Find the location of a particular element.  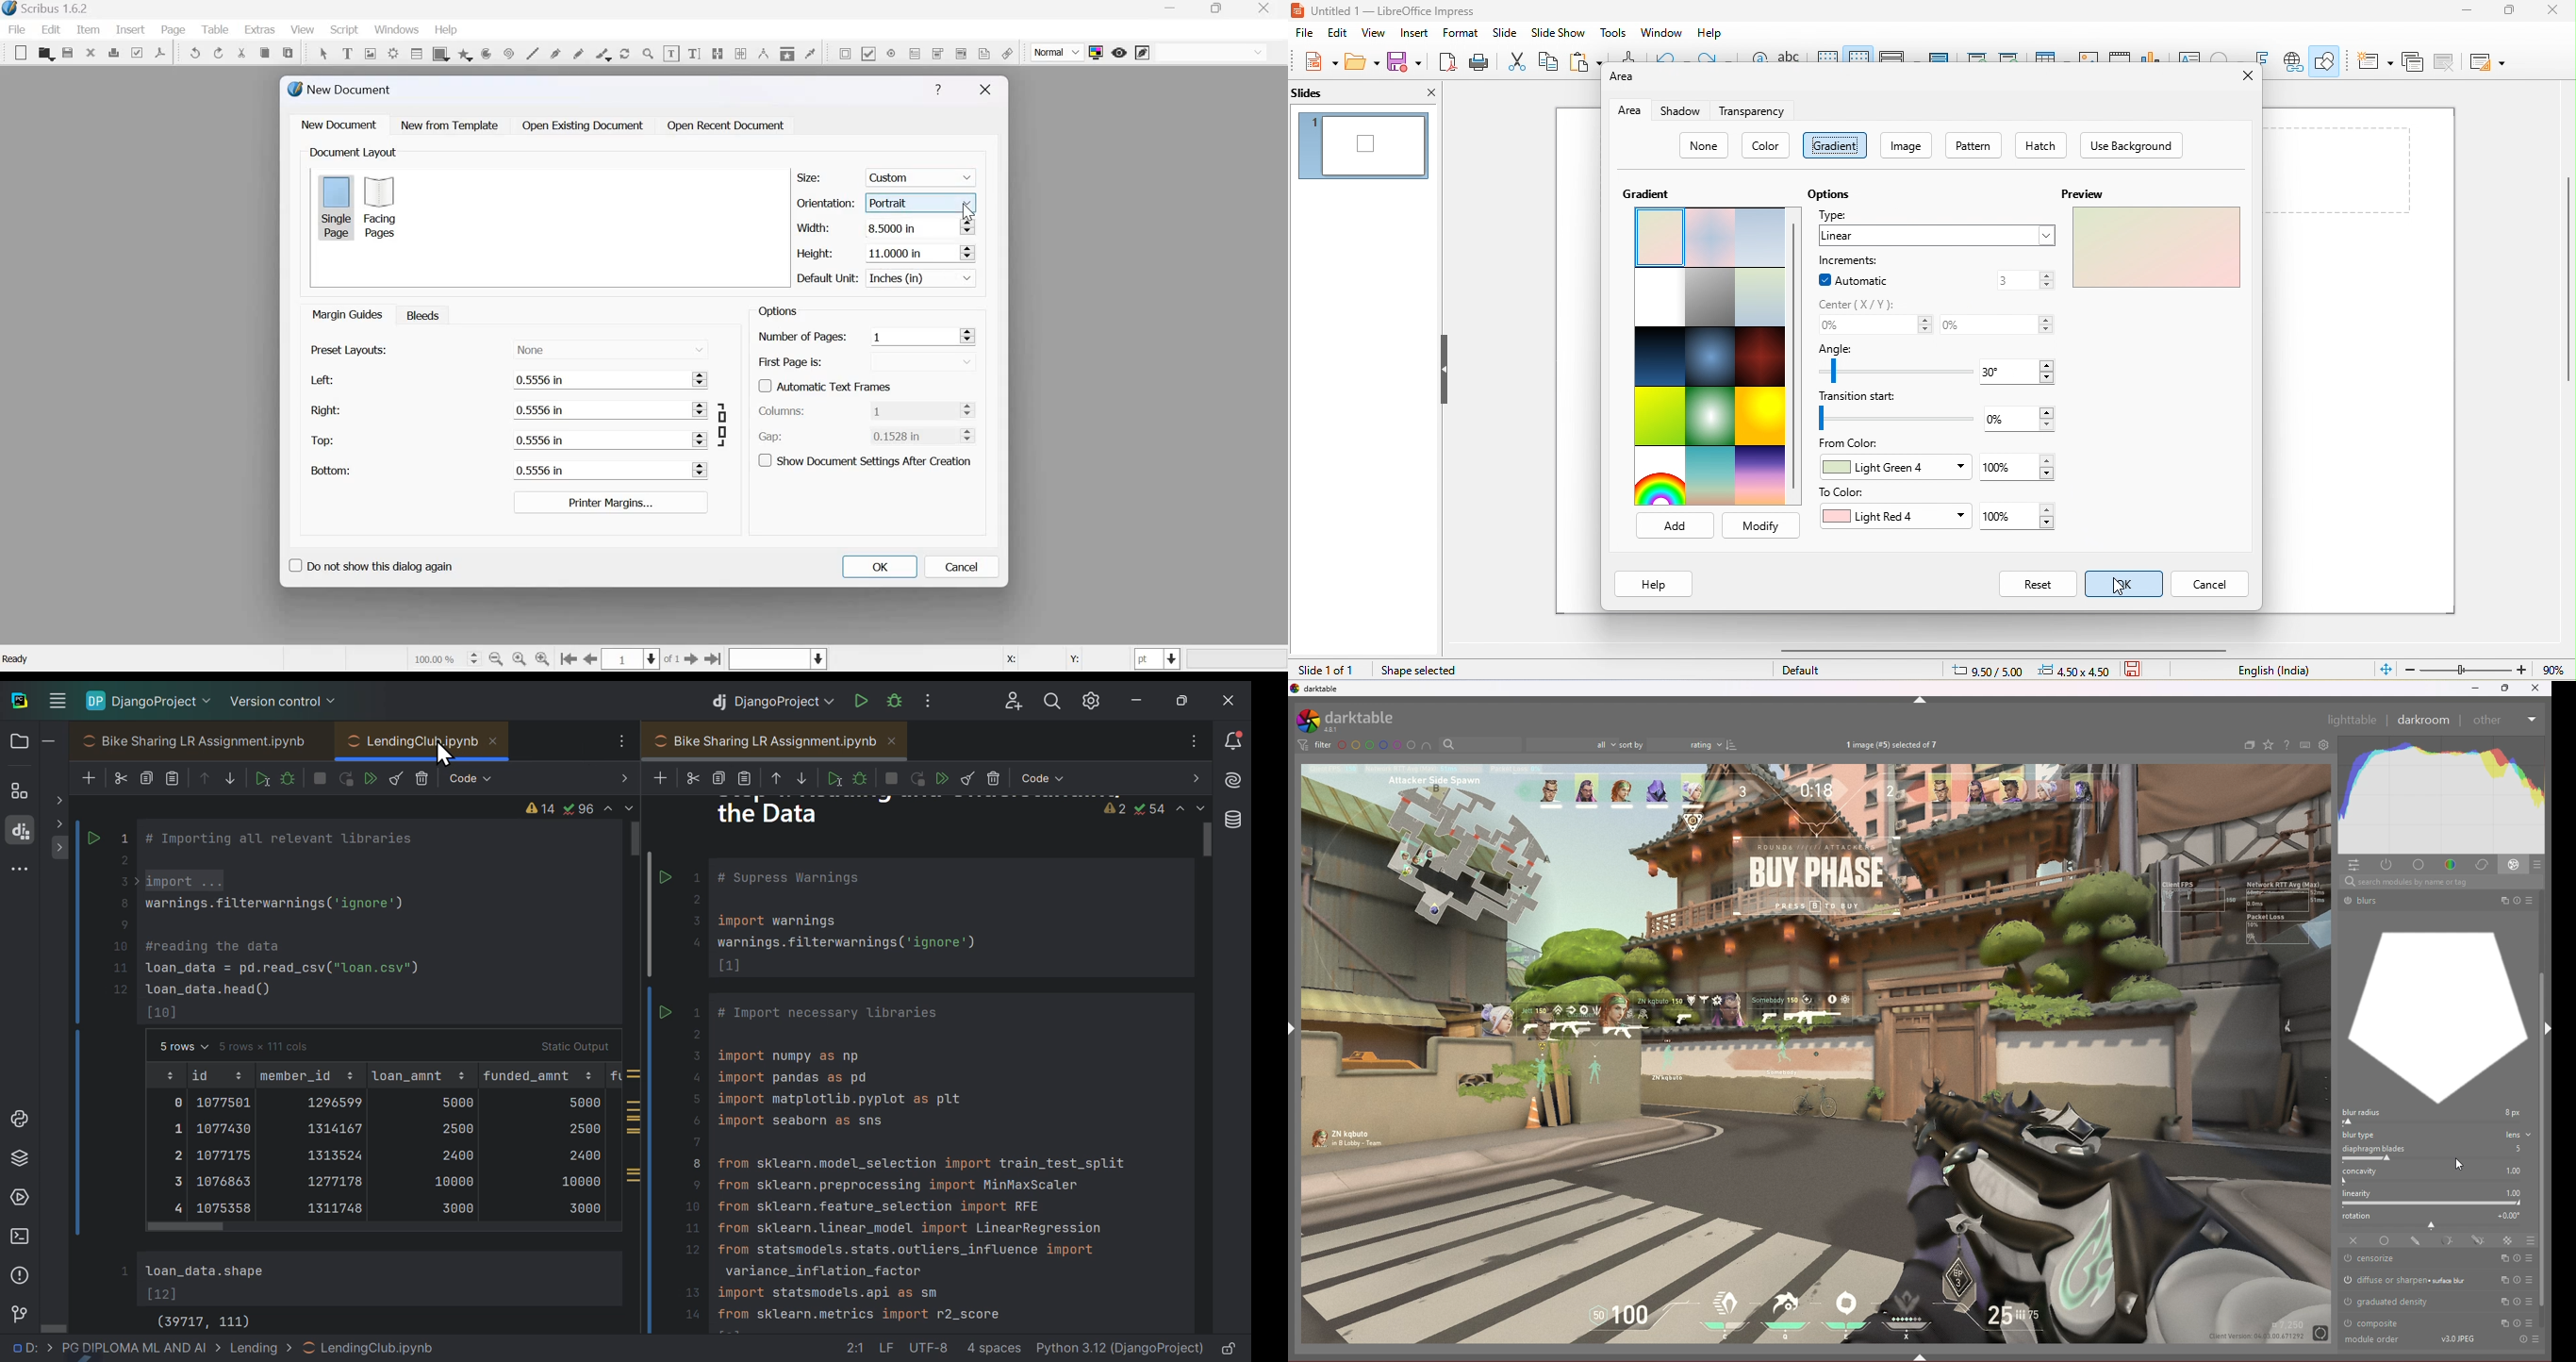

fit to current window is located at coordinates (2386, 669).